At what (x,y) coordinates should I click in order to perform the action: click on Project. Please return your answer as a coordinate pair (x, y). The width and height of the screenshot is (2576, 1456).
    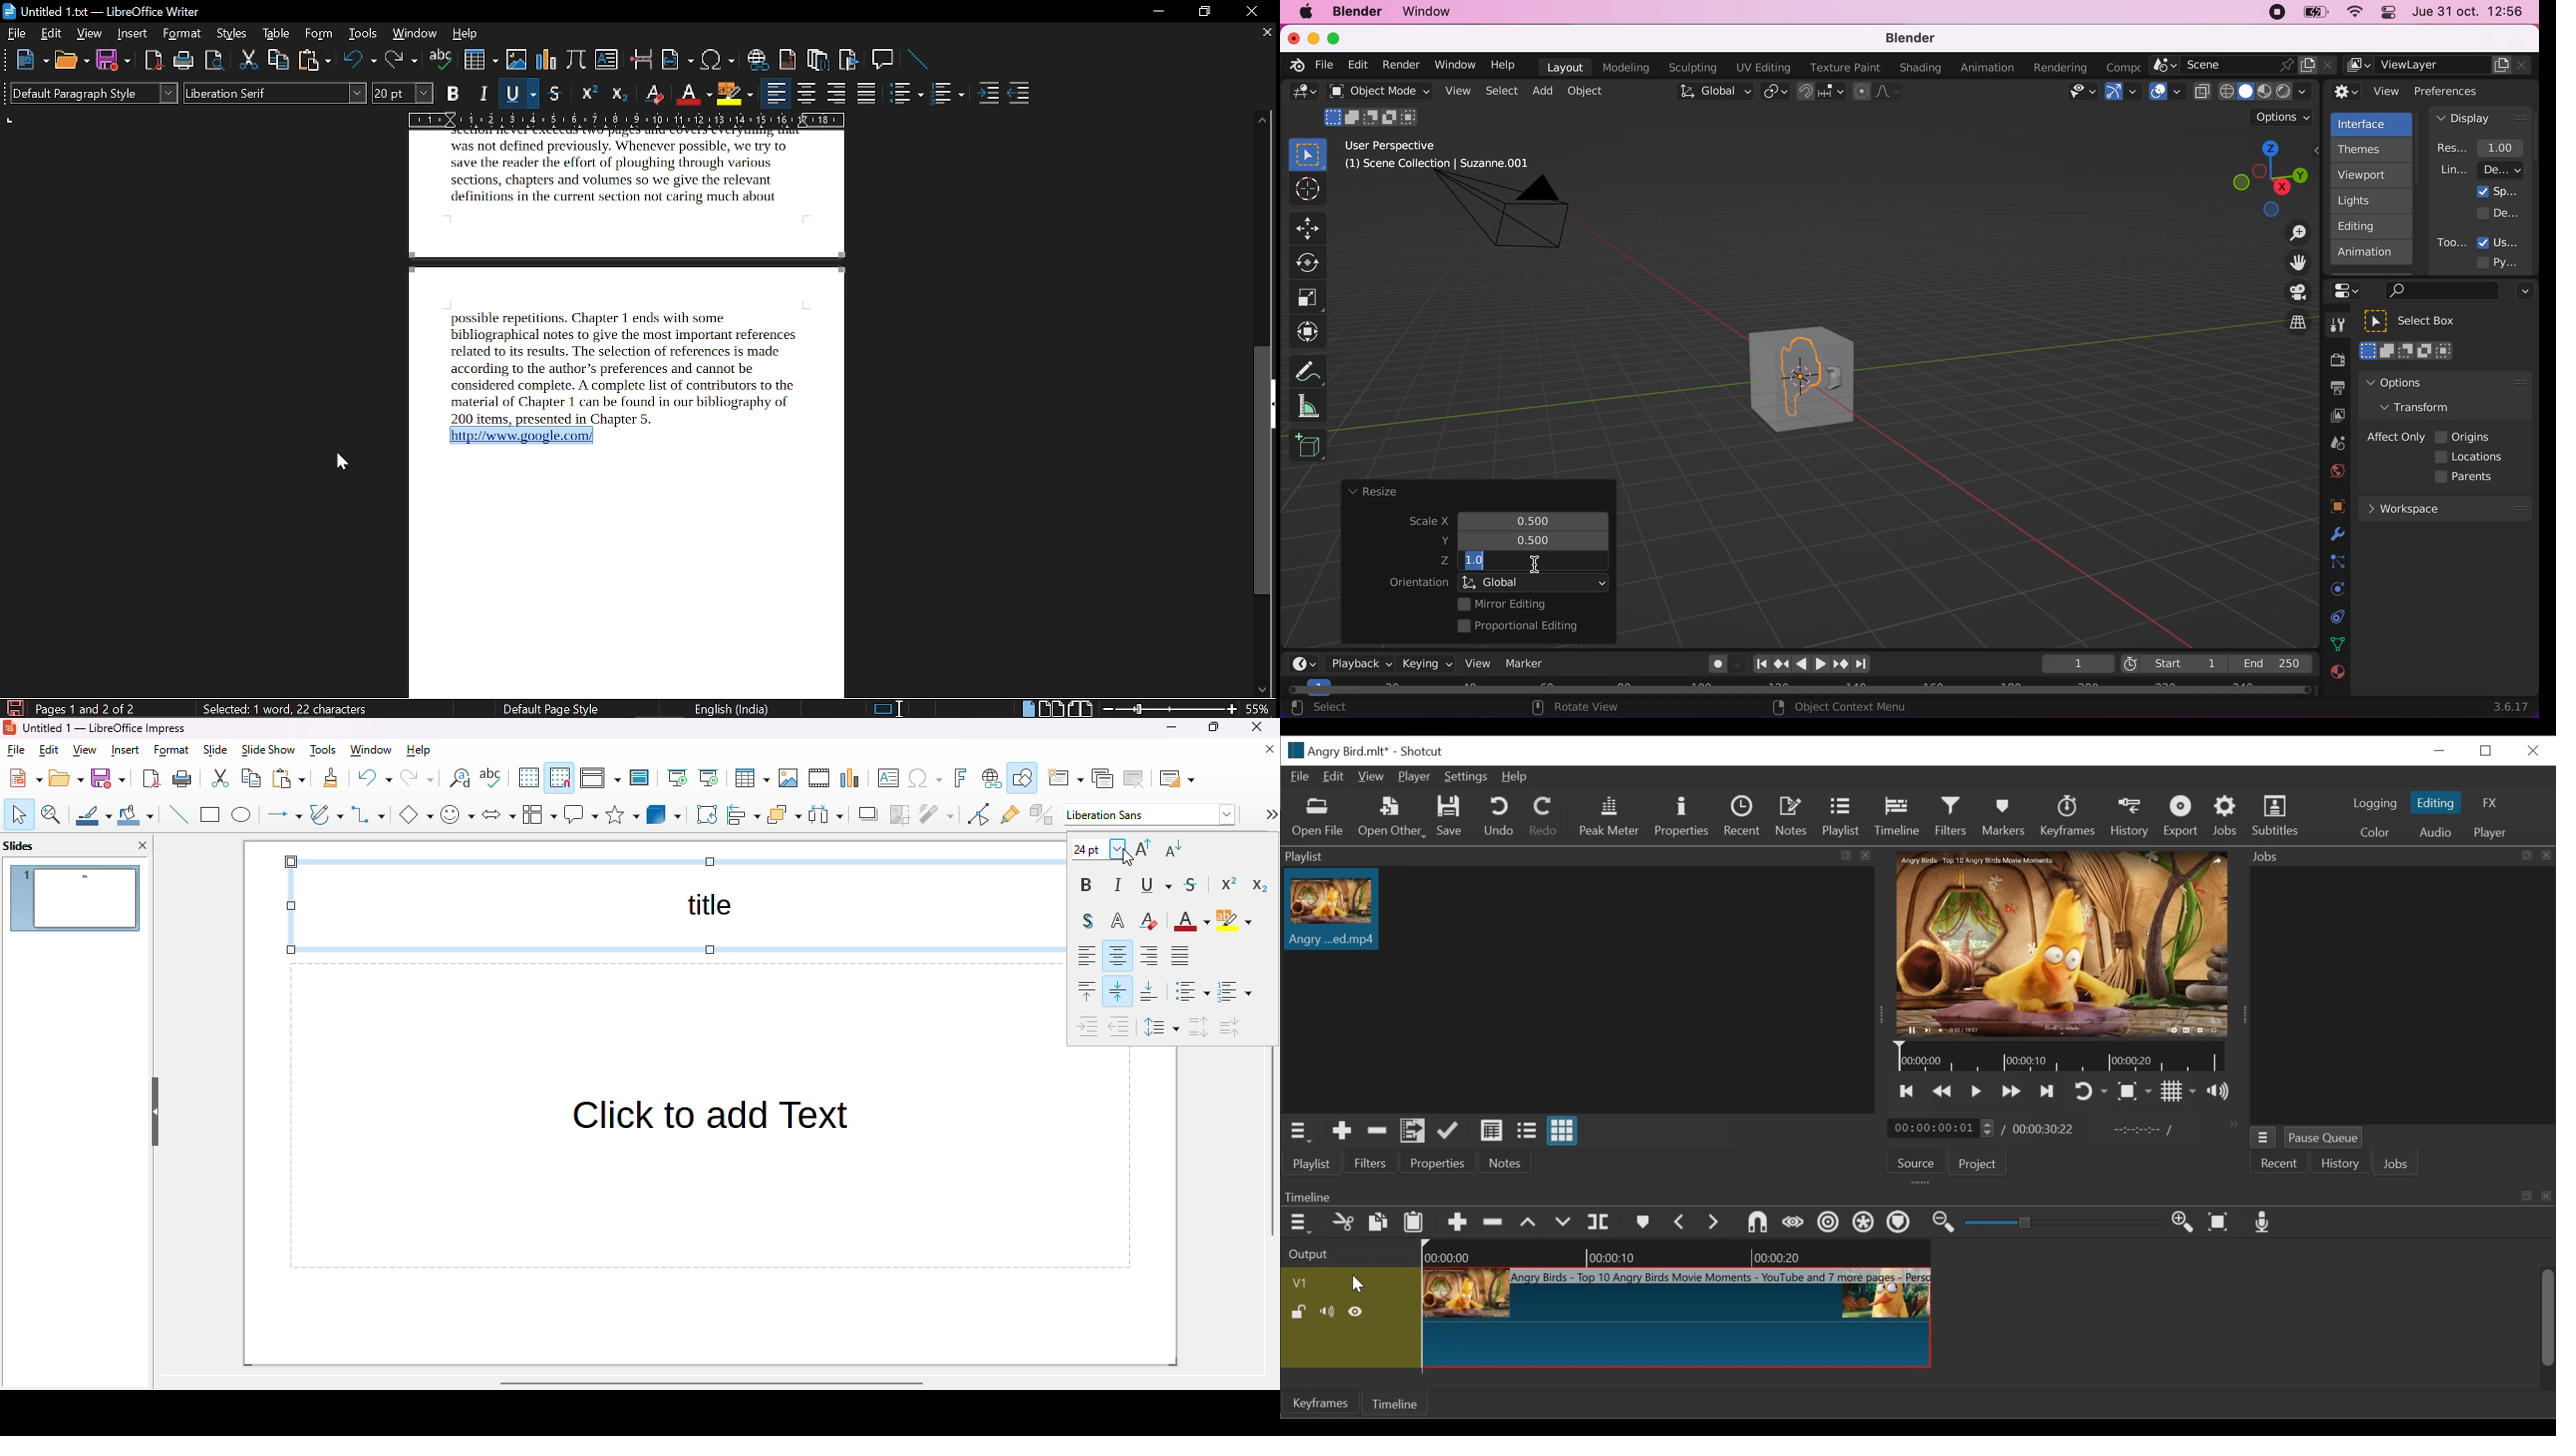
    Looking at the image, I should click on (1979, 1164).